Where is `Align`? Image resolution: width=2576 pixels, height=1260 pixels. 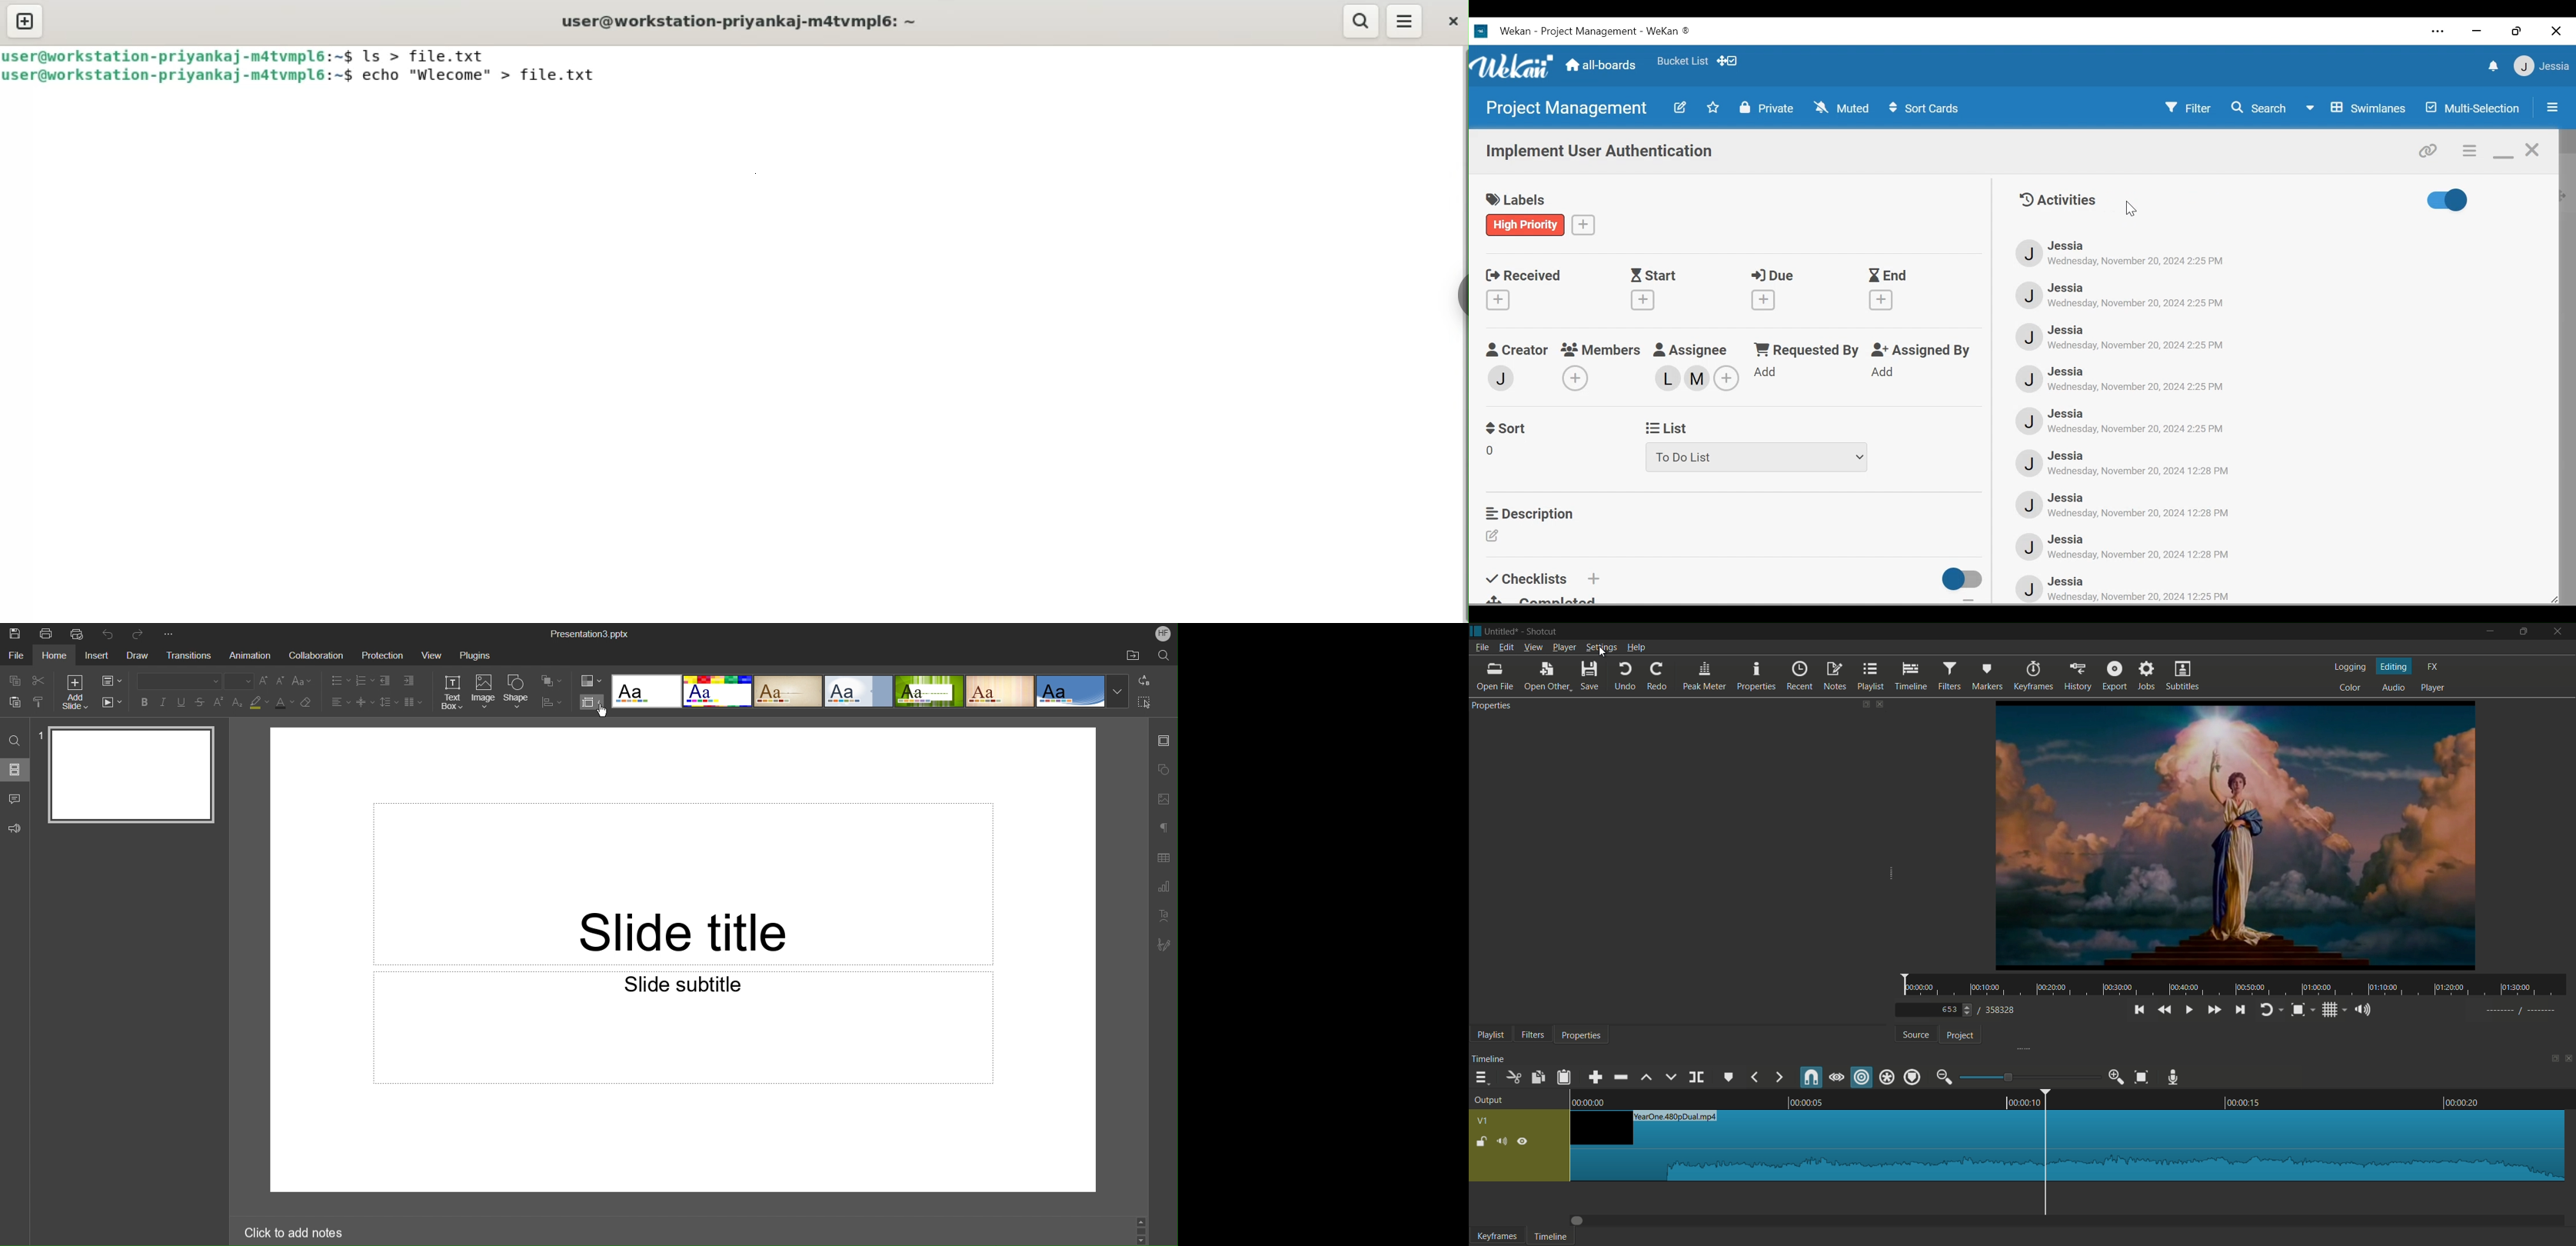 Align is located at coordinates (552, 702).